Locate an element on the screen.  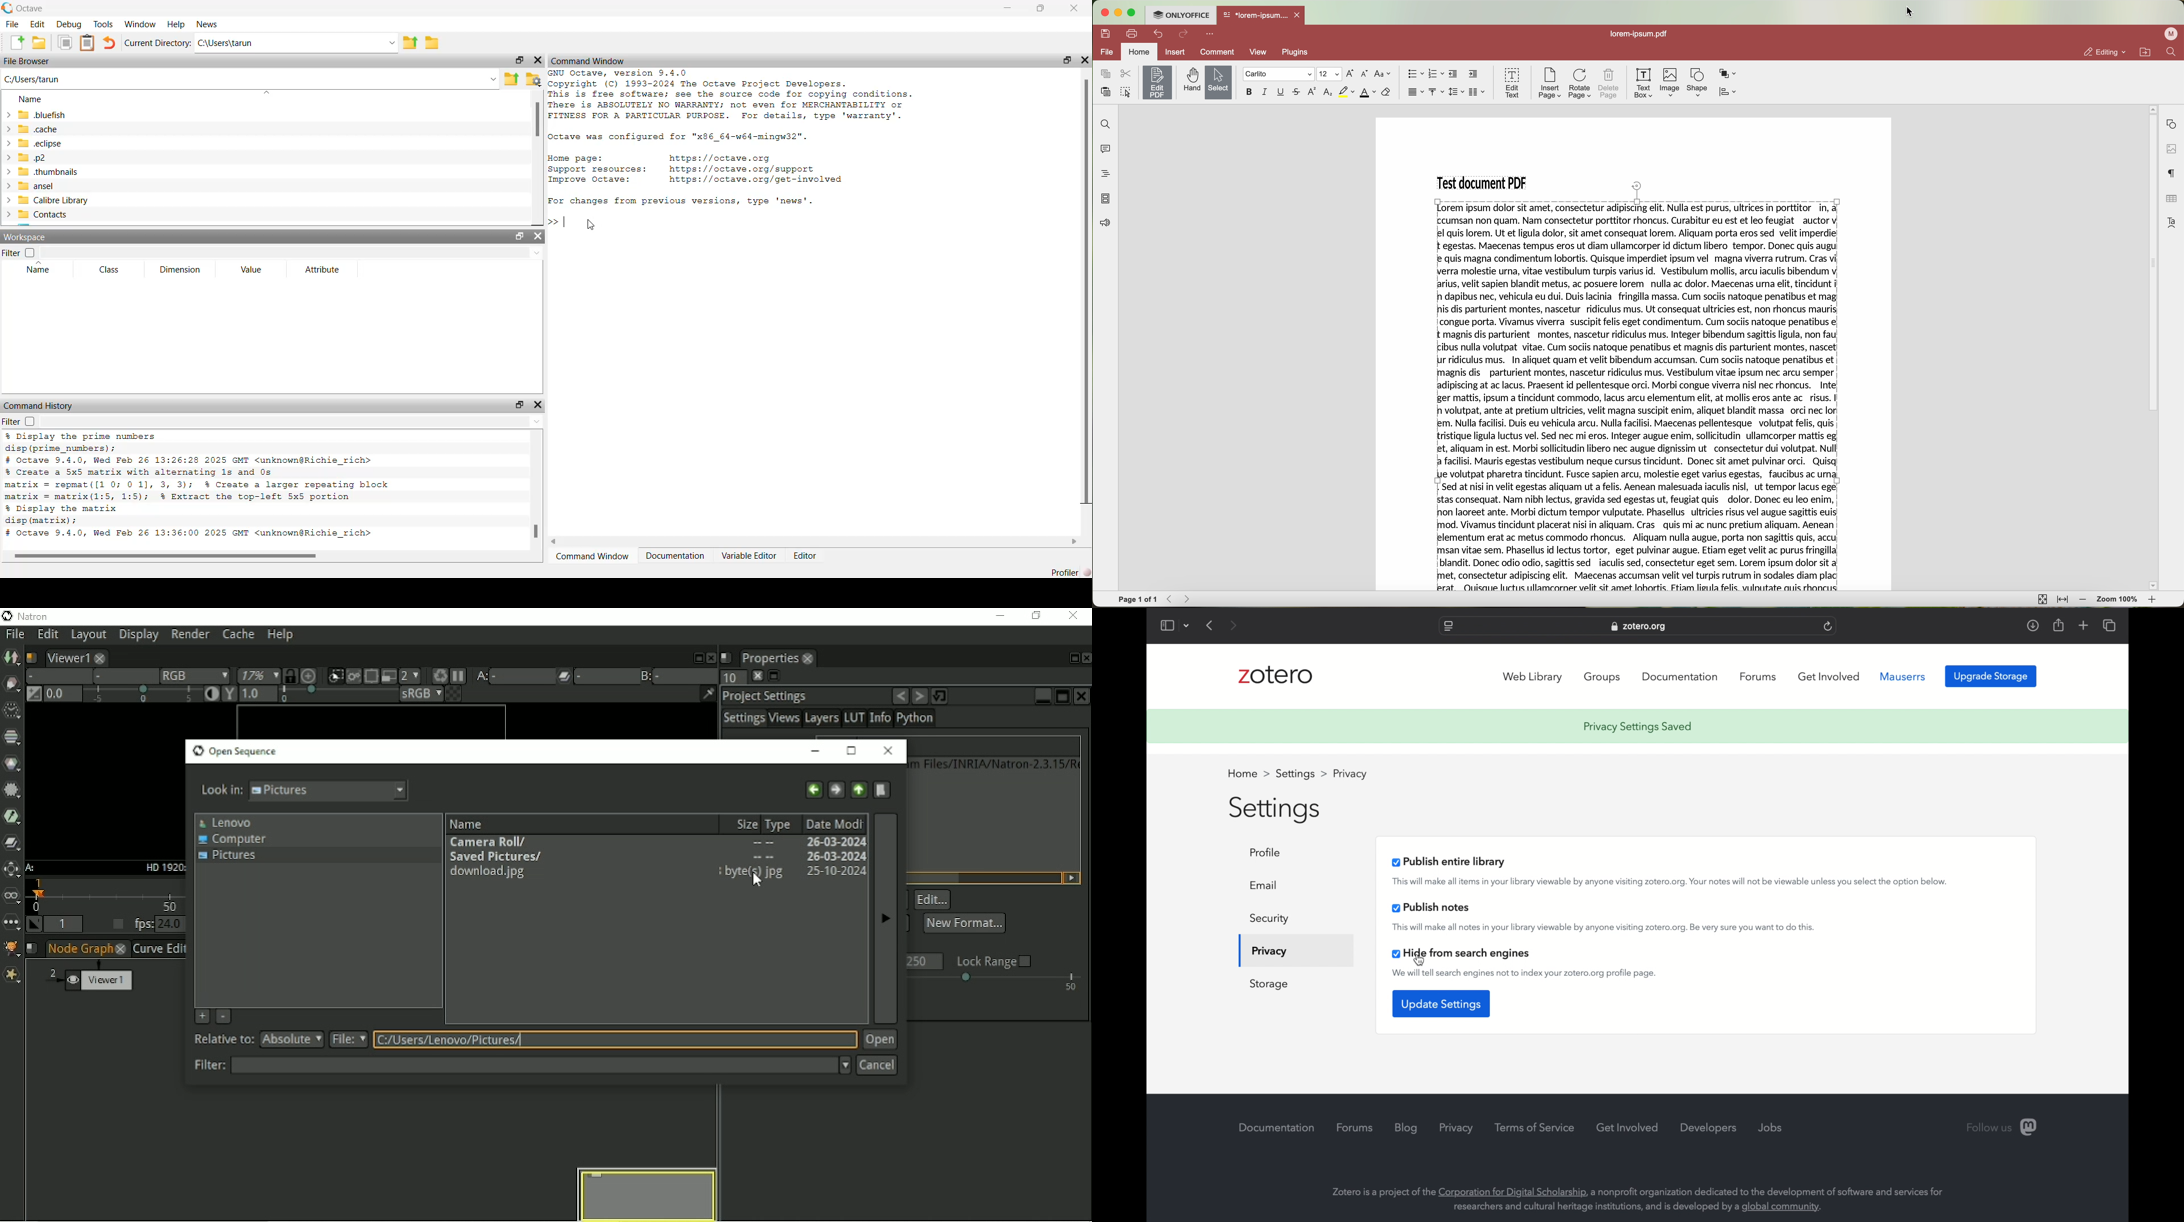
jobs is located at coordinates (1771, 1128).